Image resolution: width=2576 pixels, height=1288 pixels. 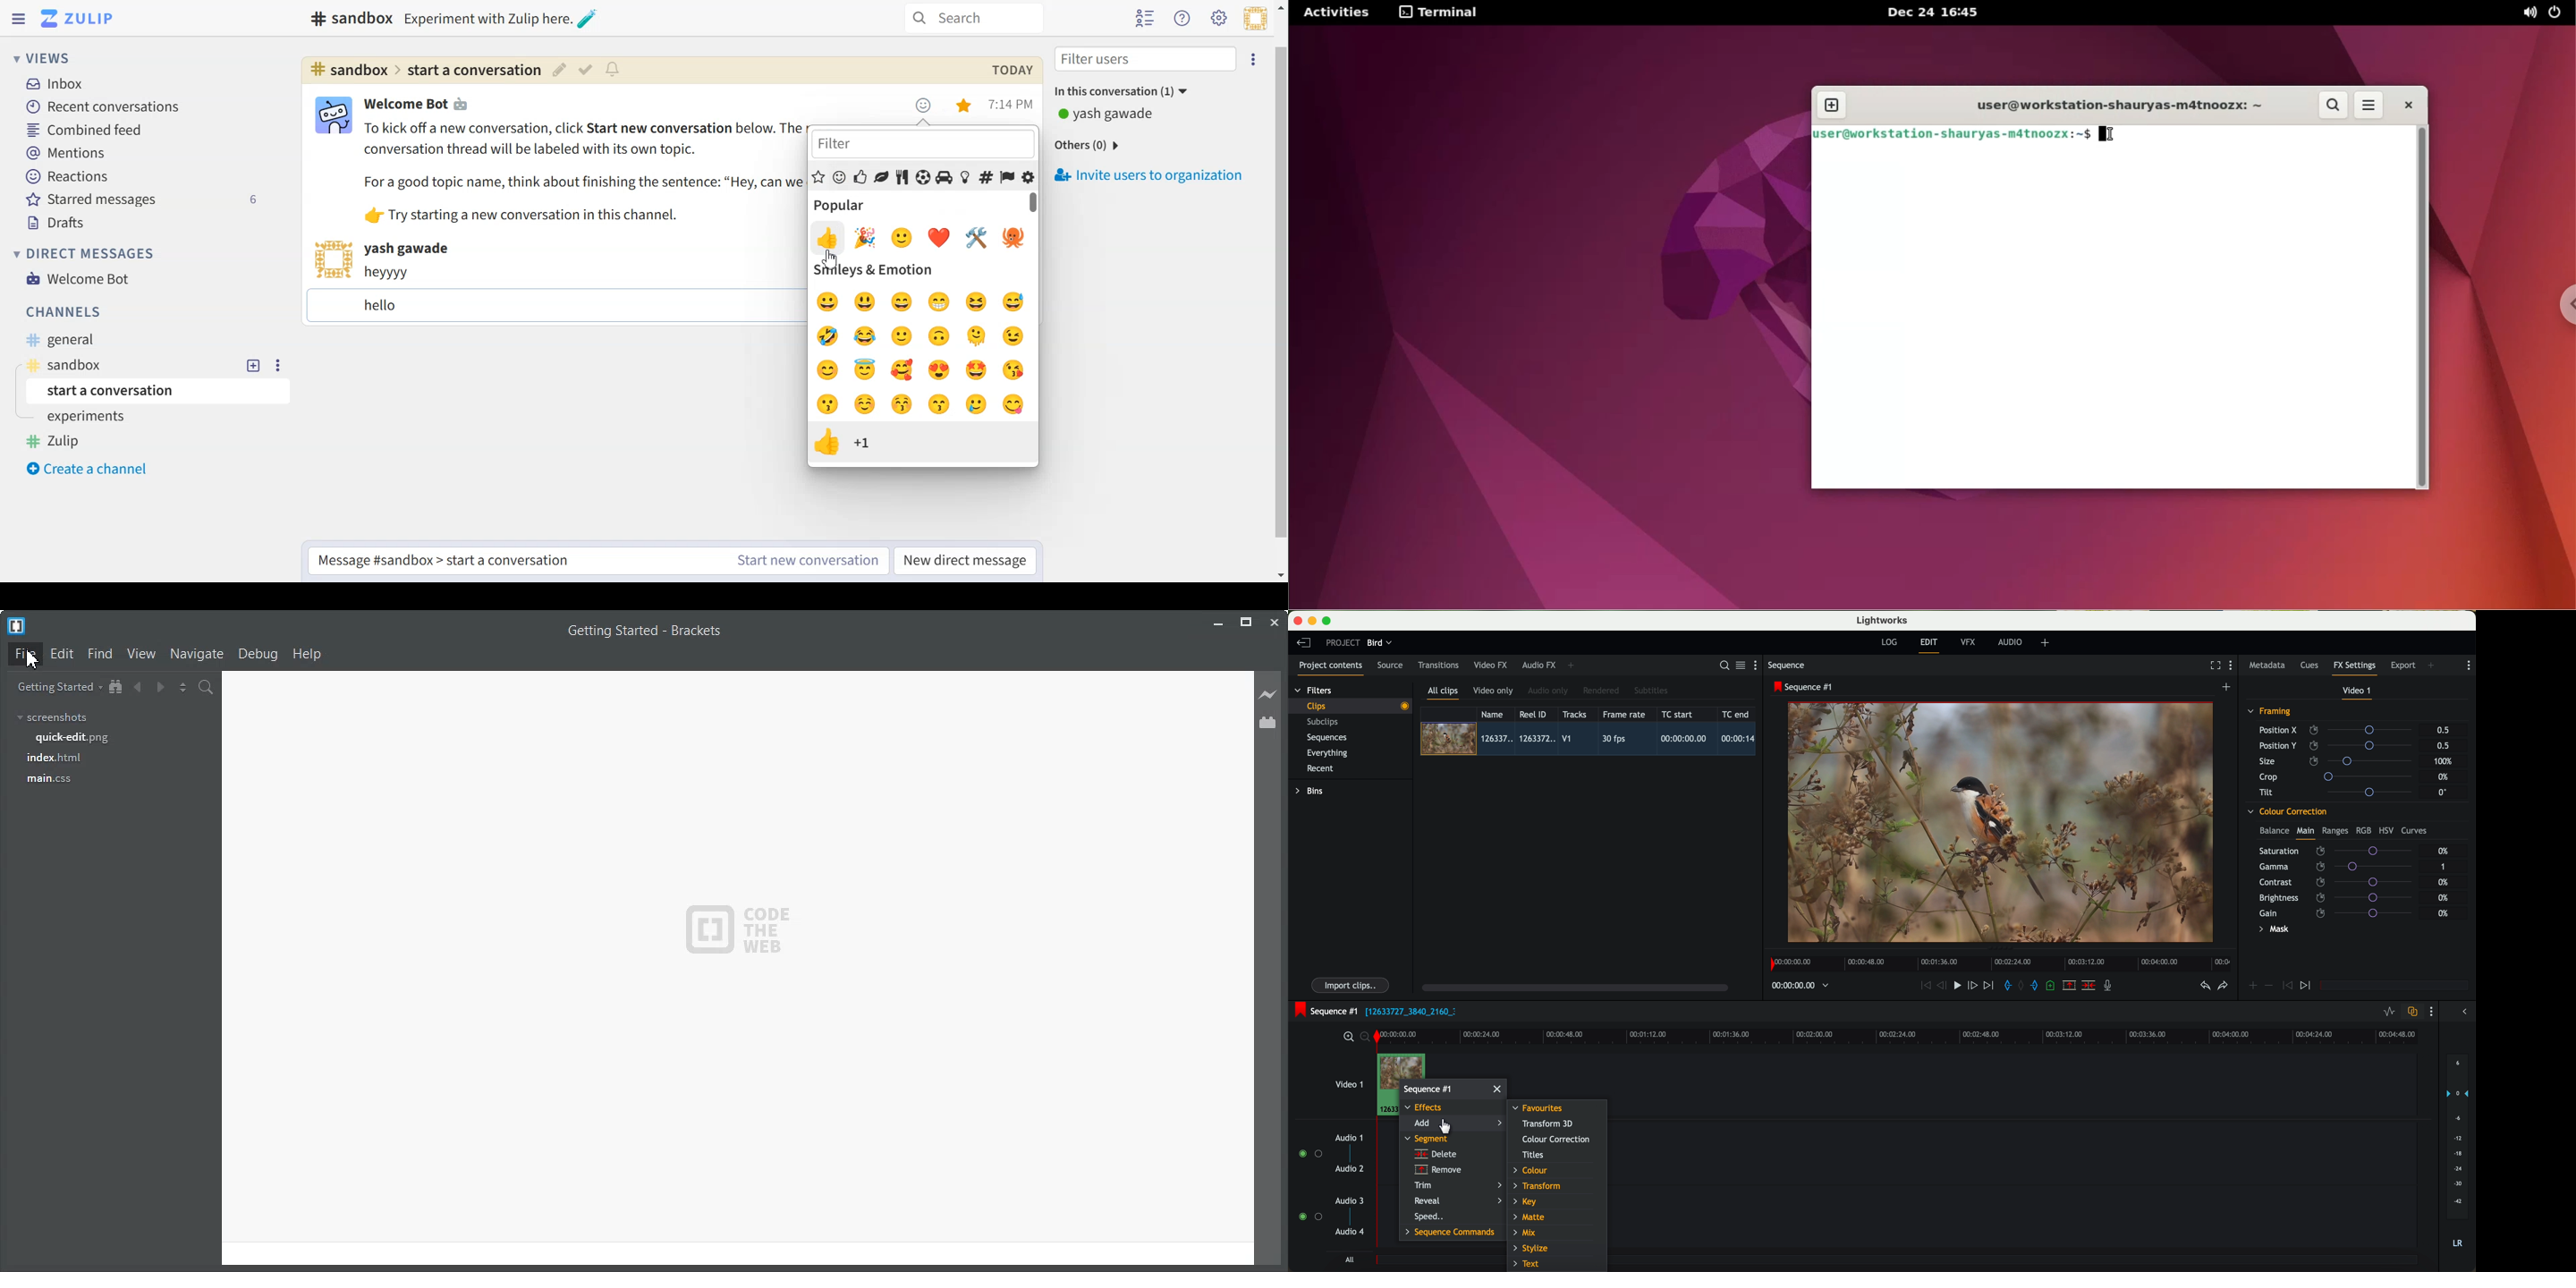 I want to click on kiss smiling eyes, so click(x=945, y=403).